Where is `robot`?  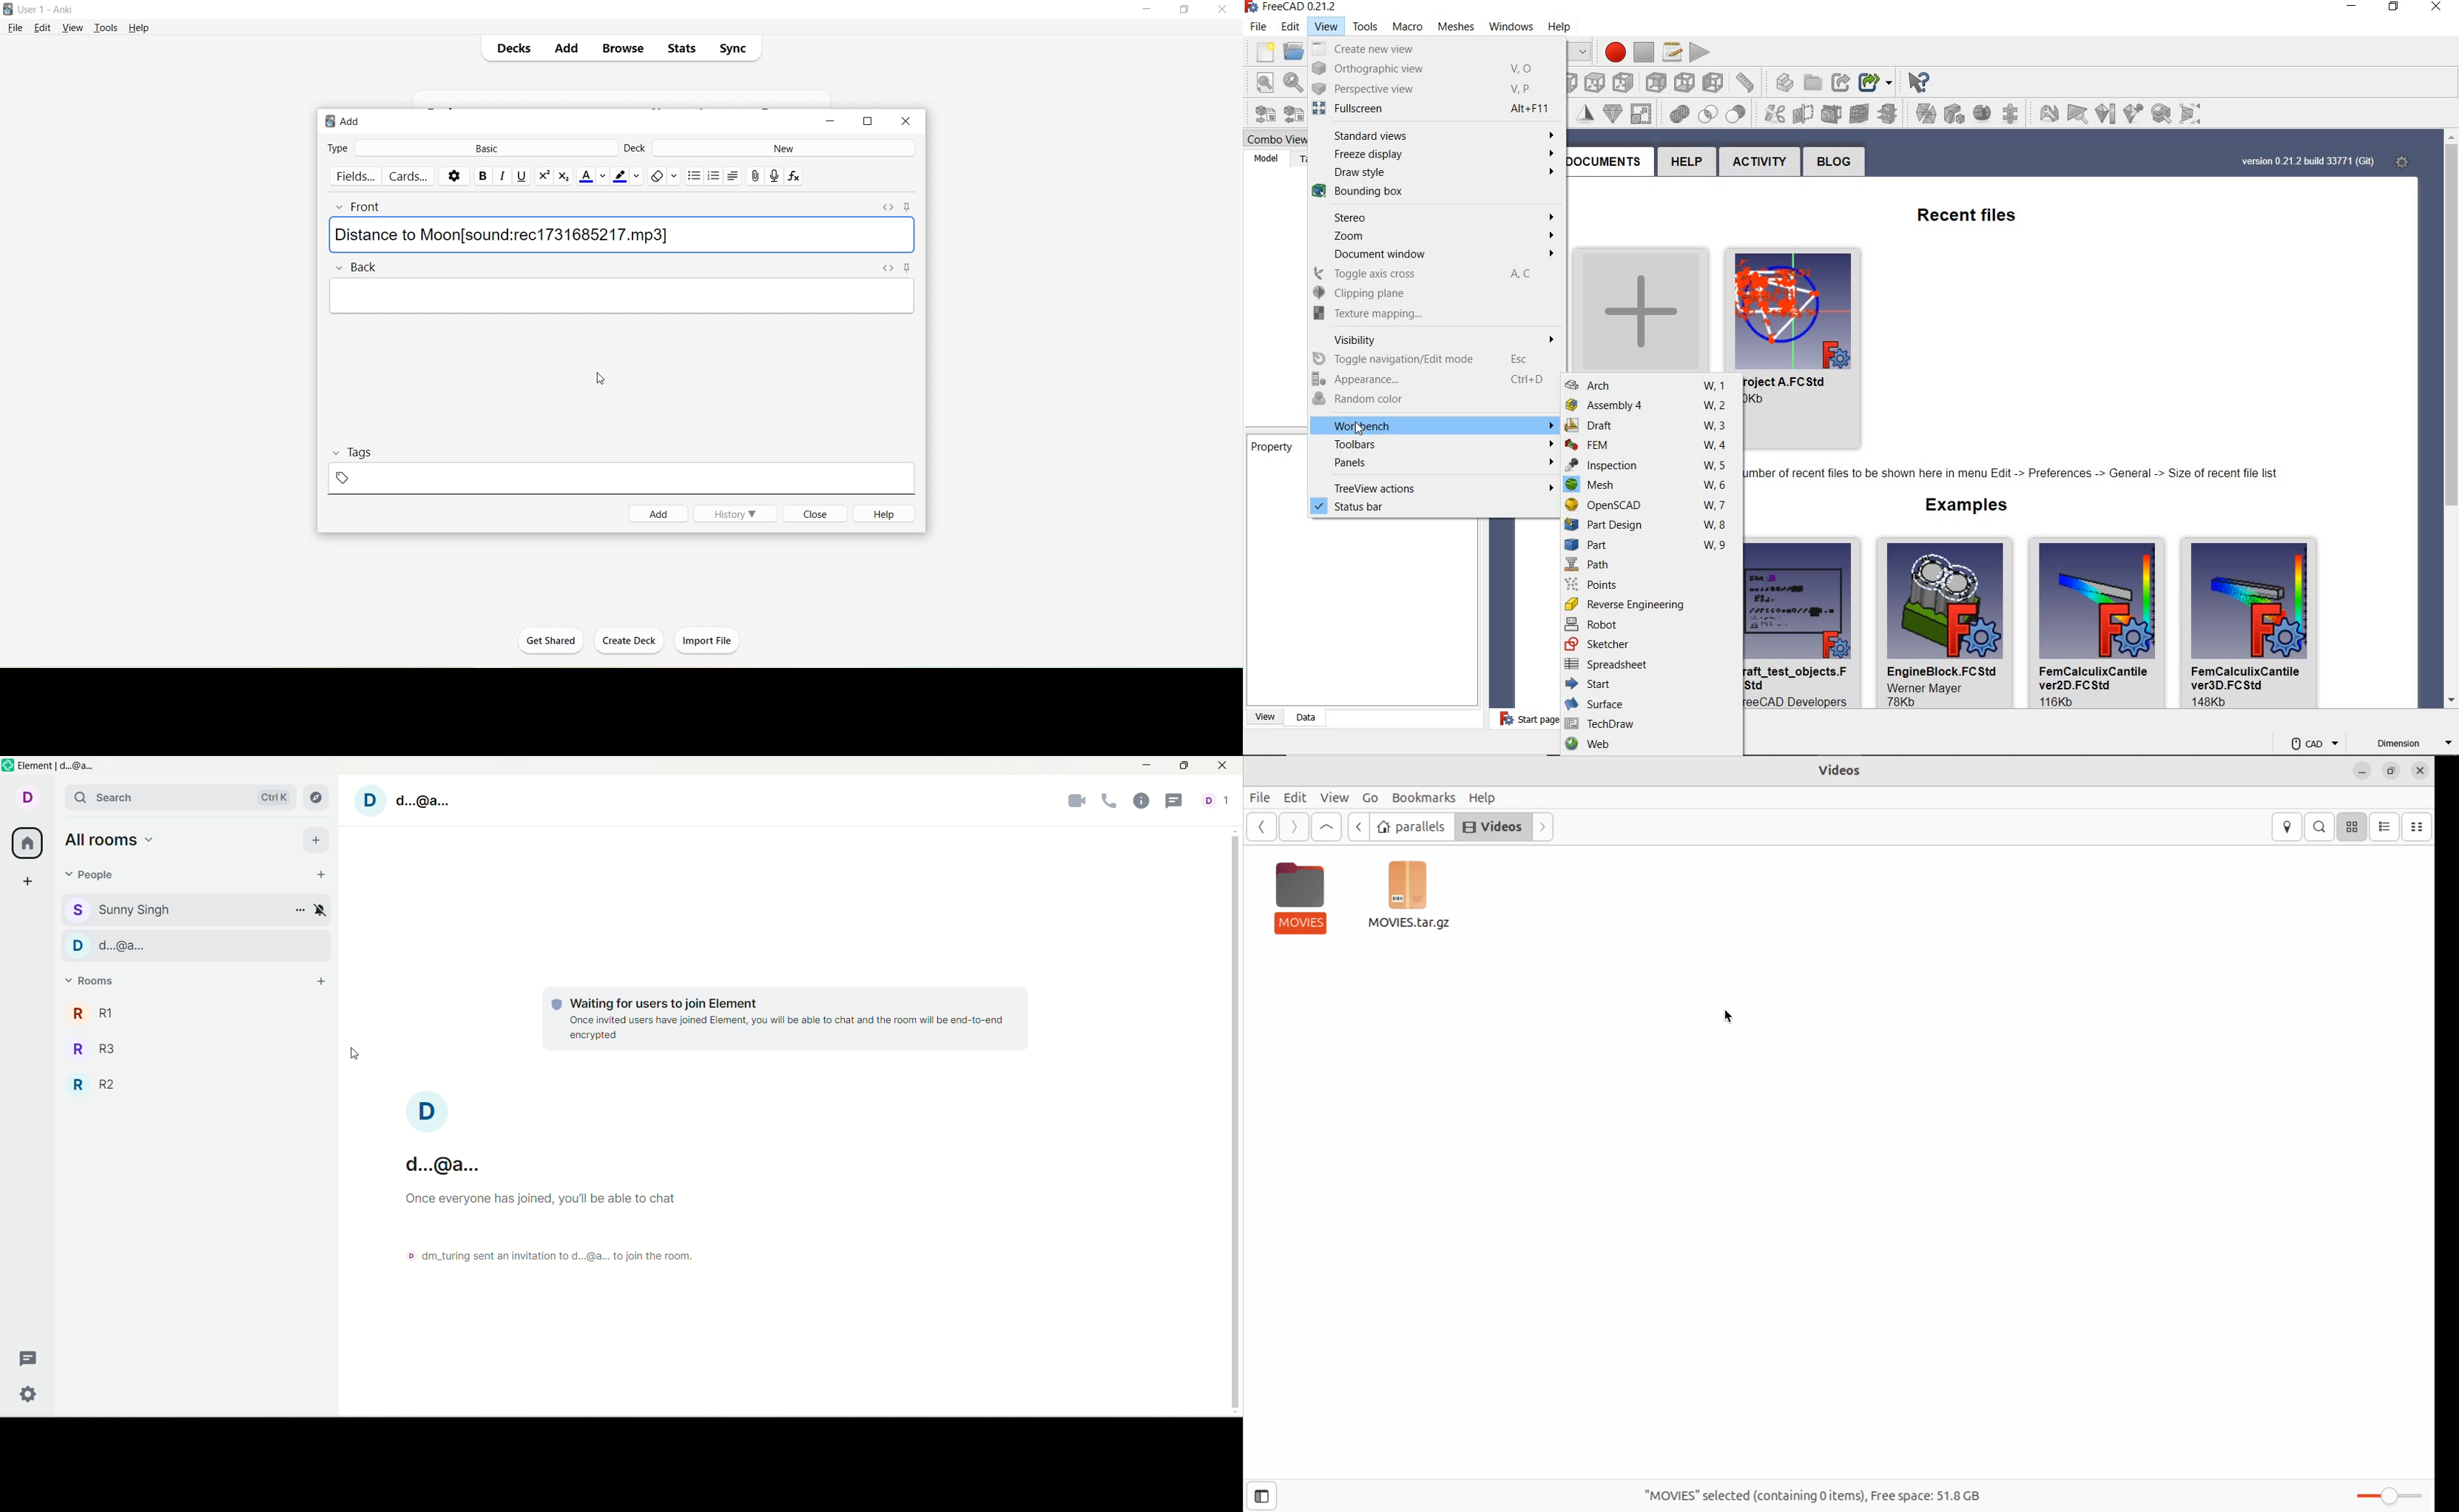
robot is located at coordinates (1651, 623).